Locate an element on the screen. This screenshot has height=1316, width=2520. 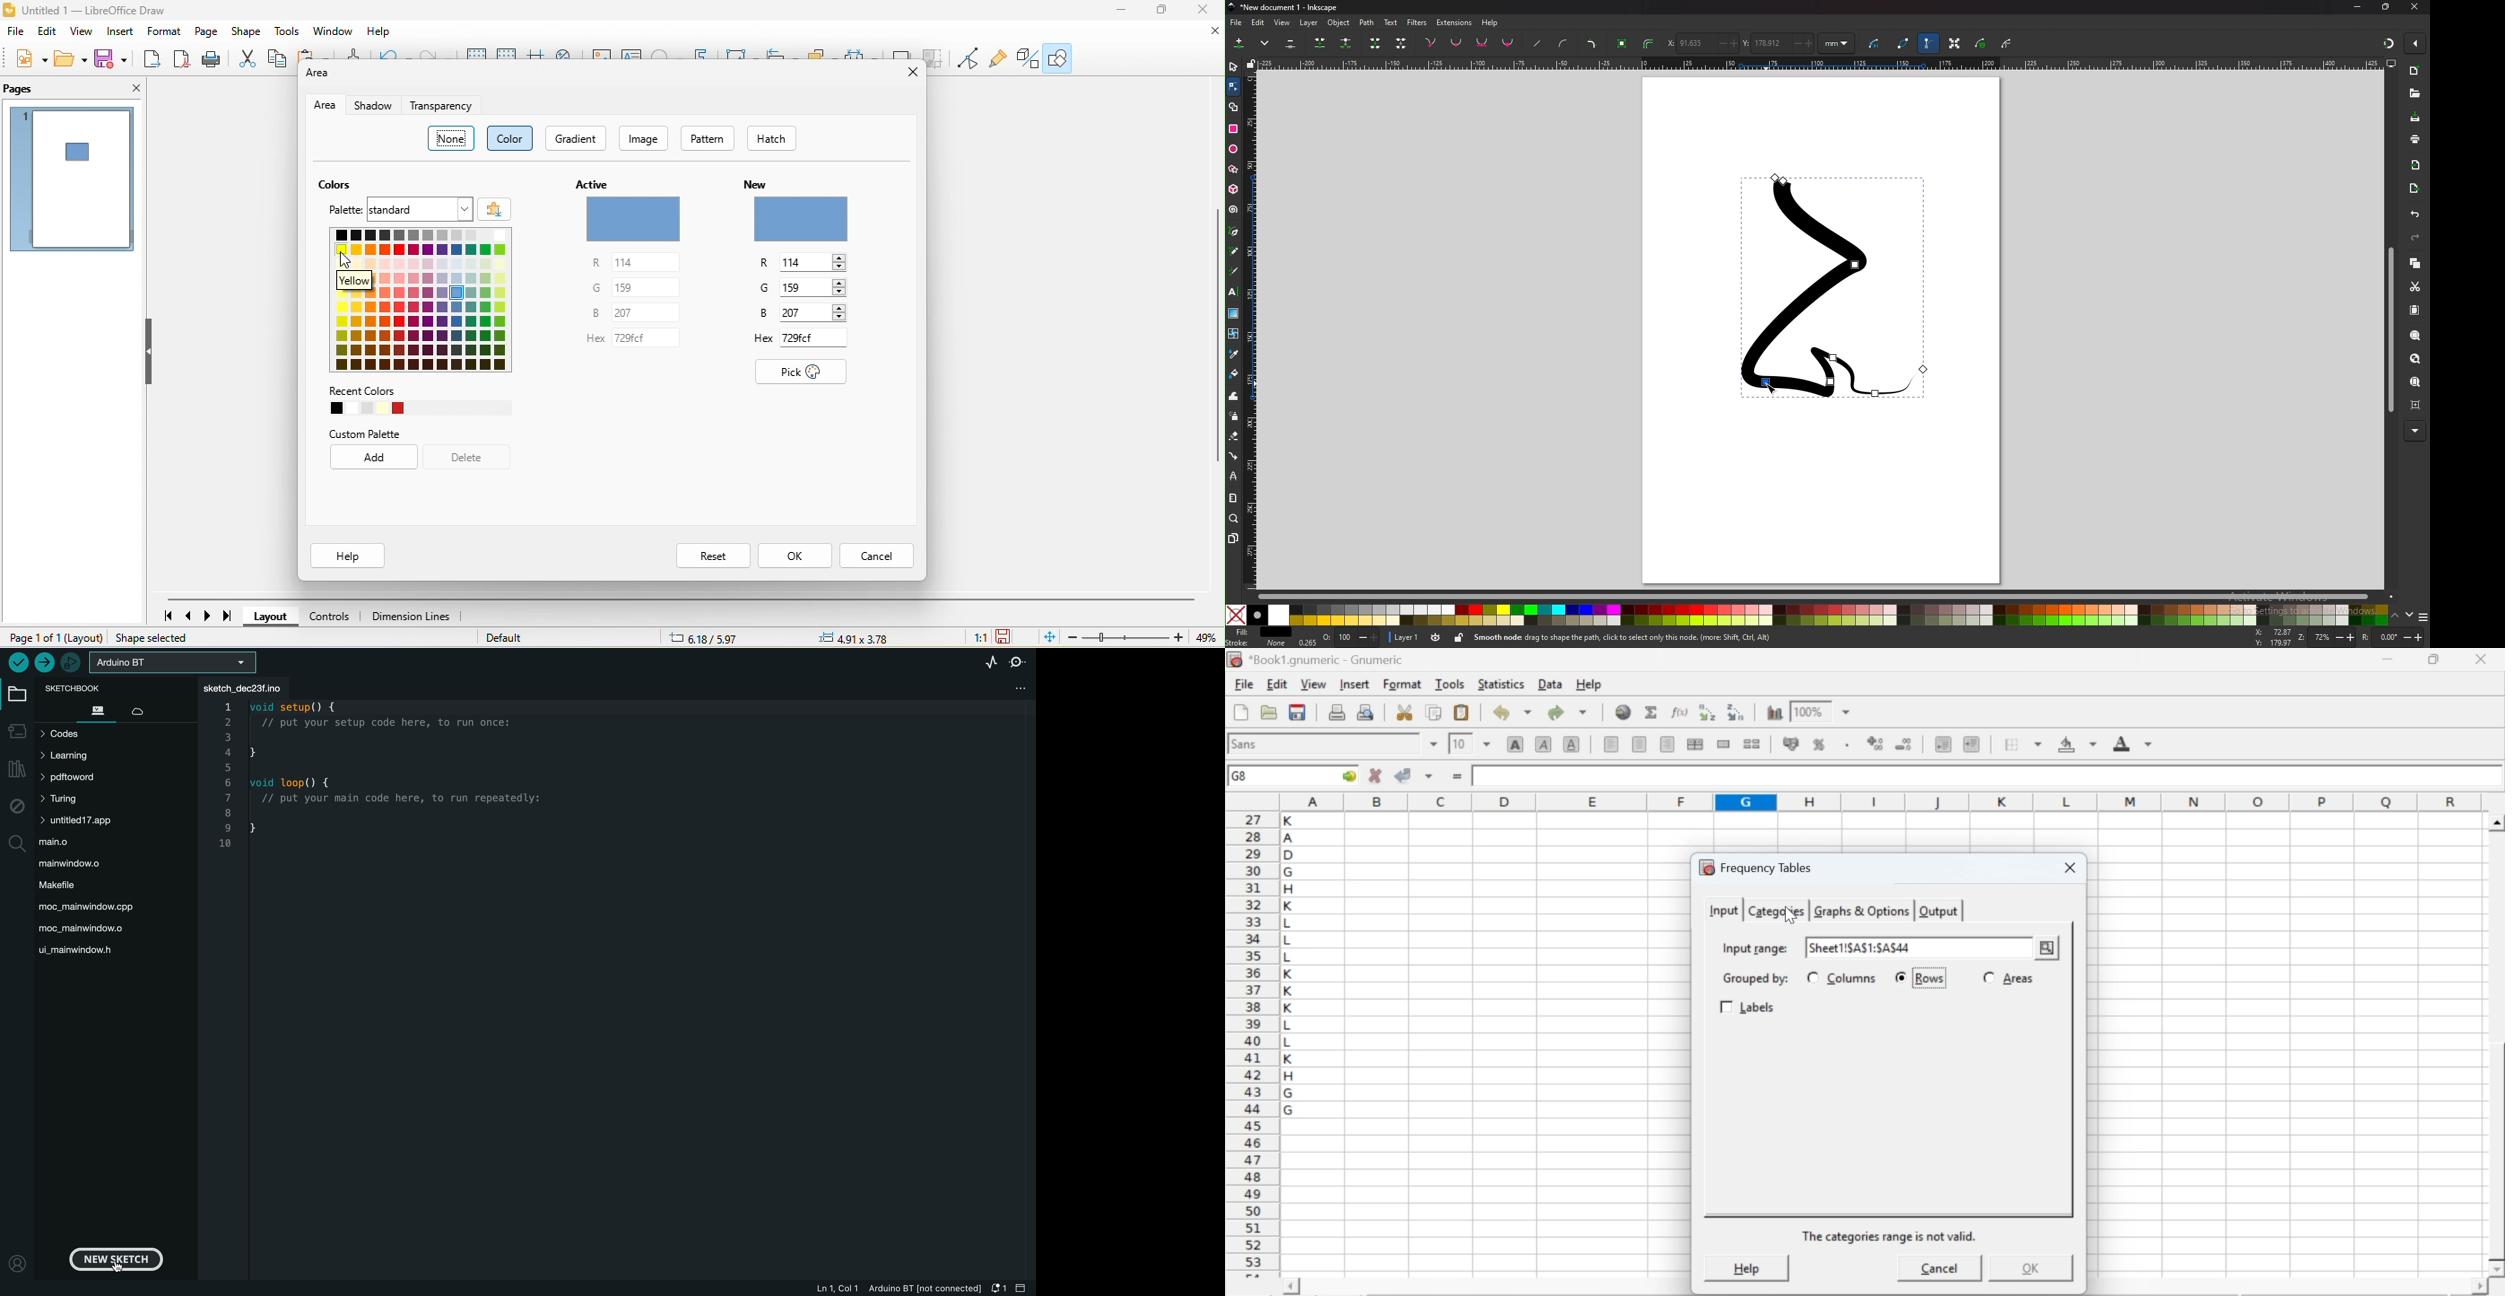
close is located at coordinates (911, 73).